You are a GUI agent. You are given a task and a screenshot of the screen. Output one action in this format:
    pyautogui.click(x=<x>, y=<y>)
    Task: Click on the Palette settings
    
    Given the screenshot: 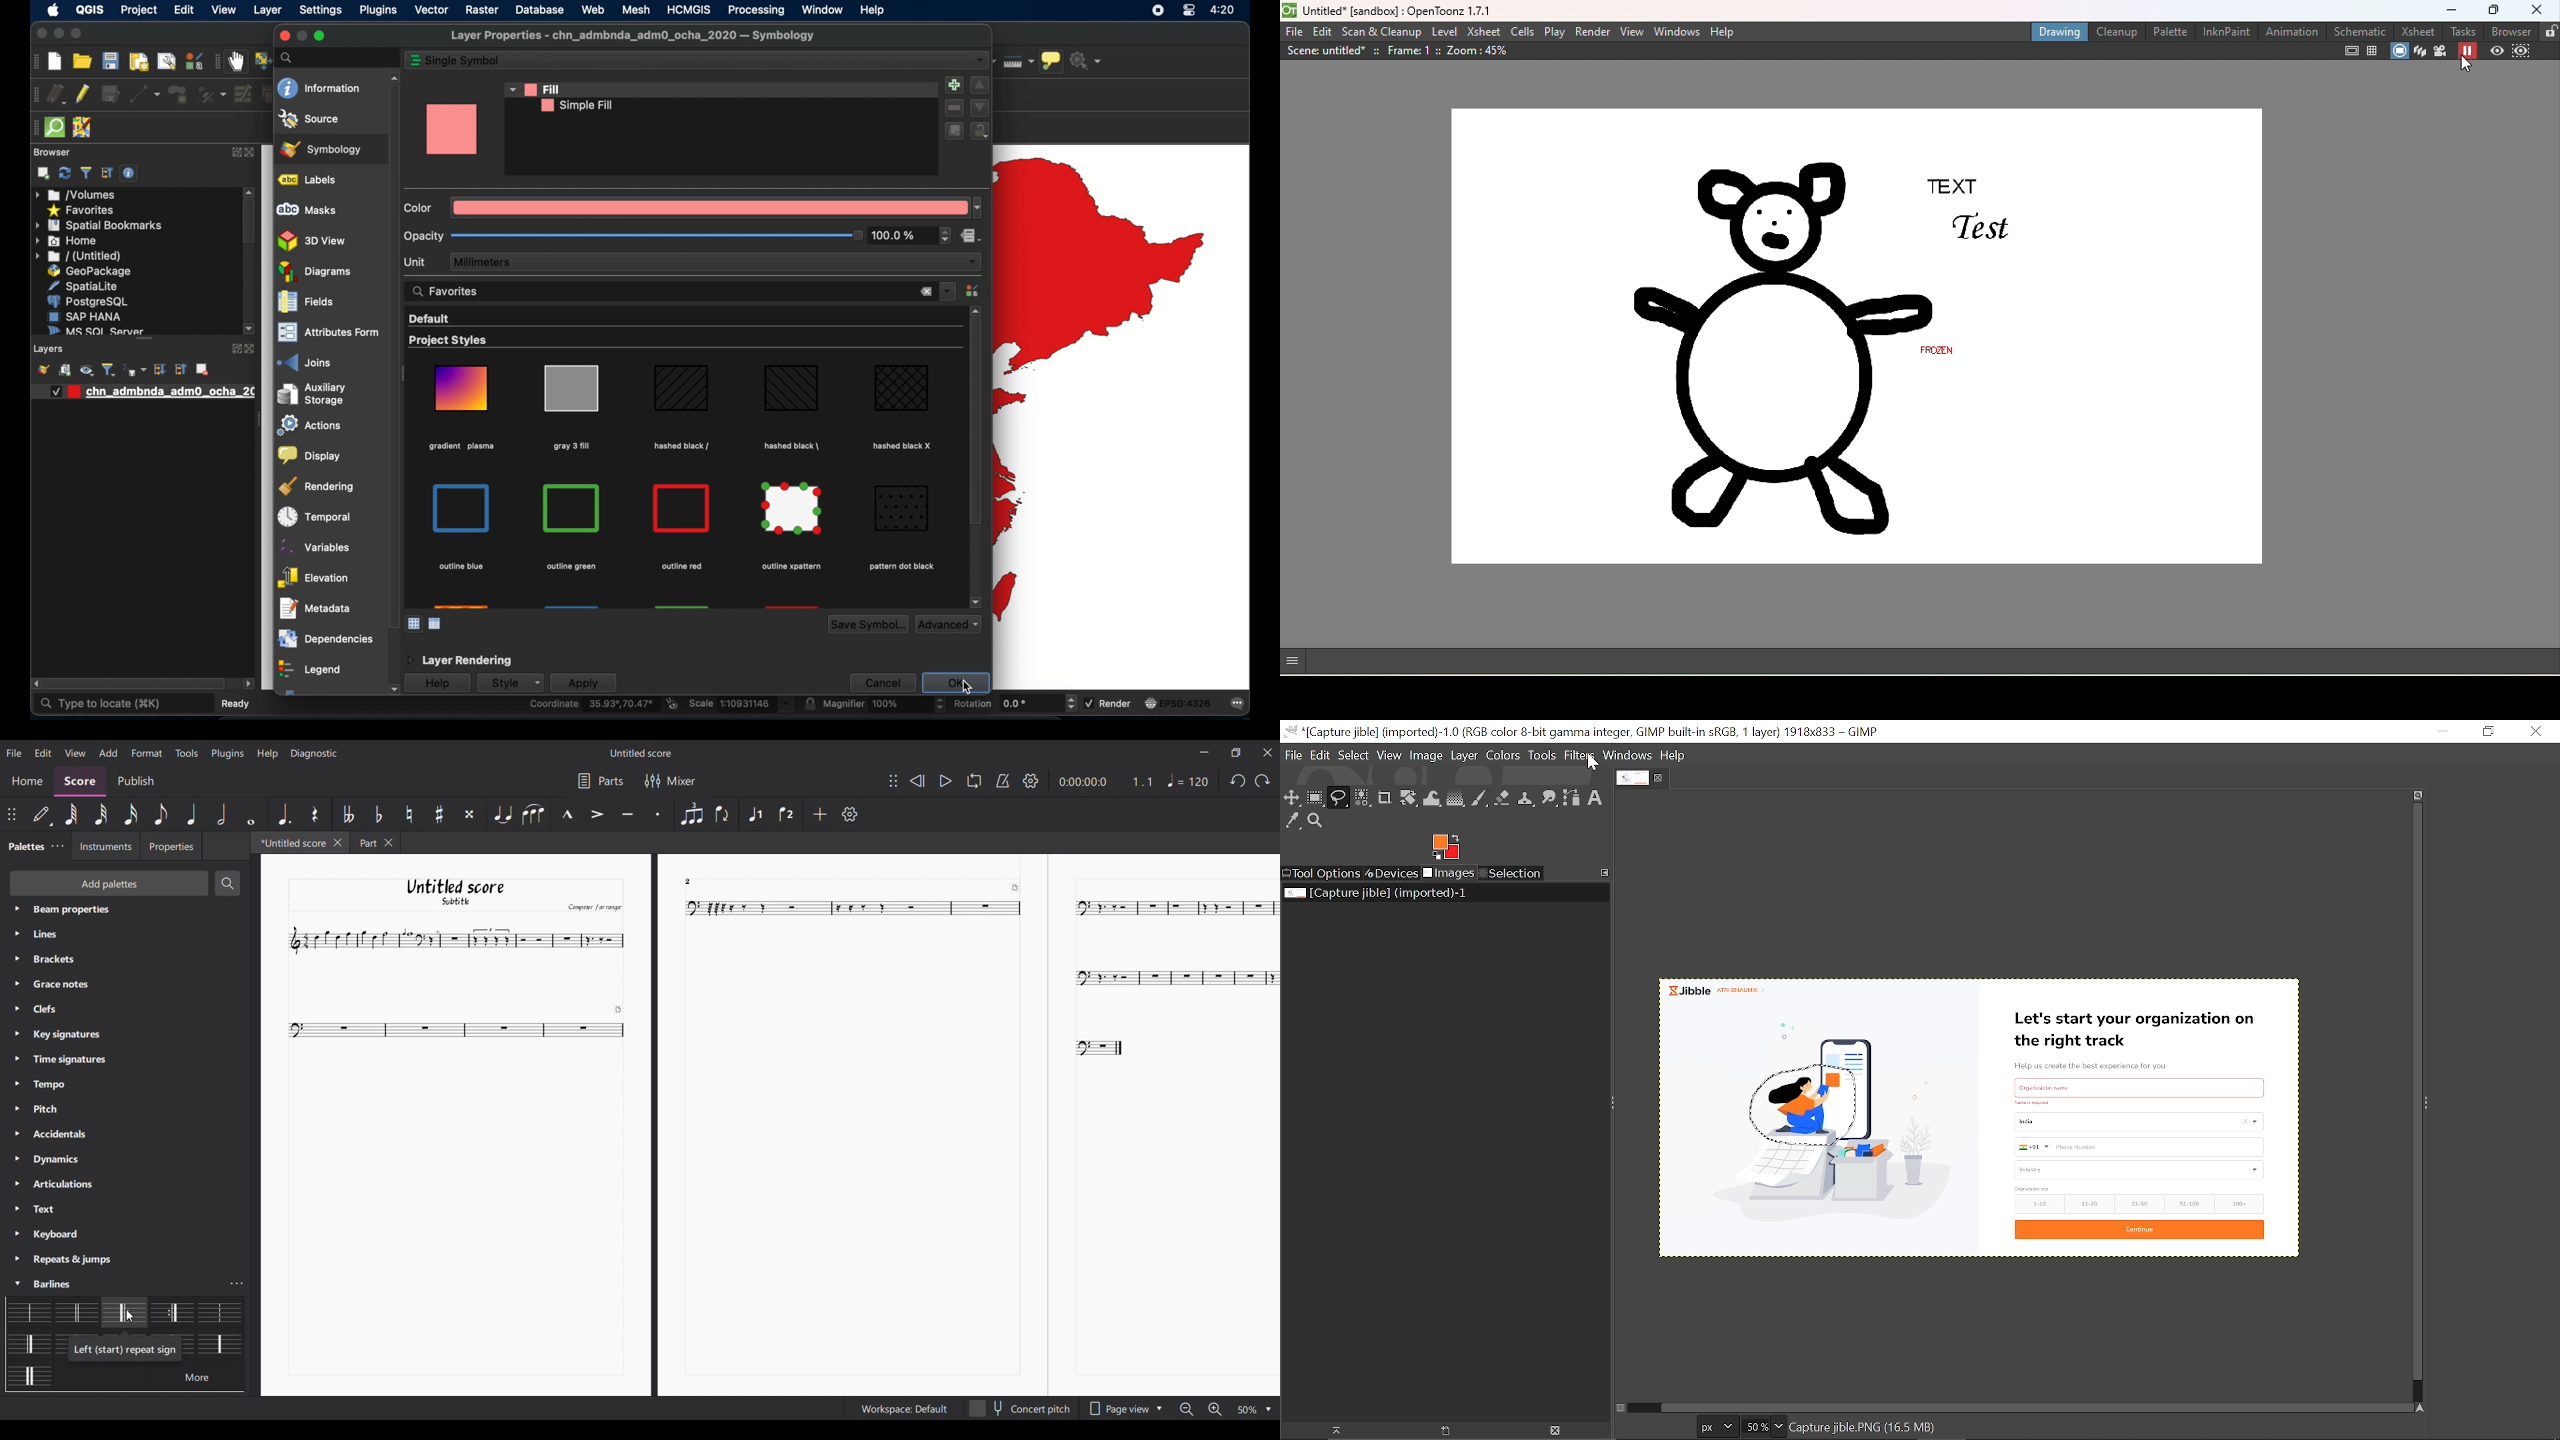 What is the action you would take?
    pyautogui.click(x=45, y=1281)
    